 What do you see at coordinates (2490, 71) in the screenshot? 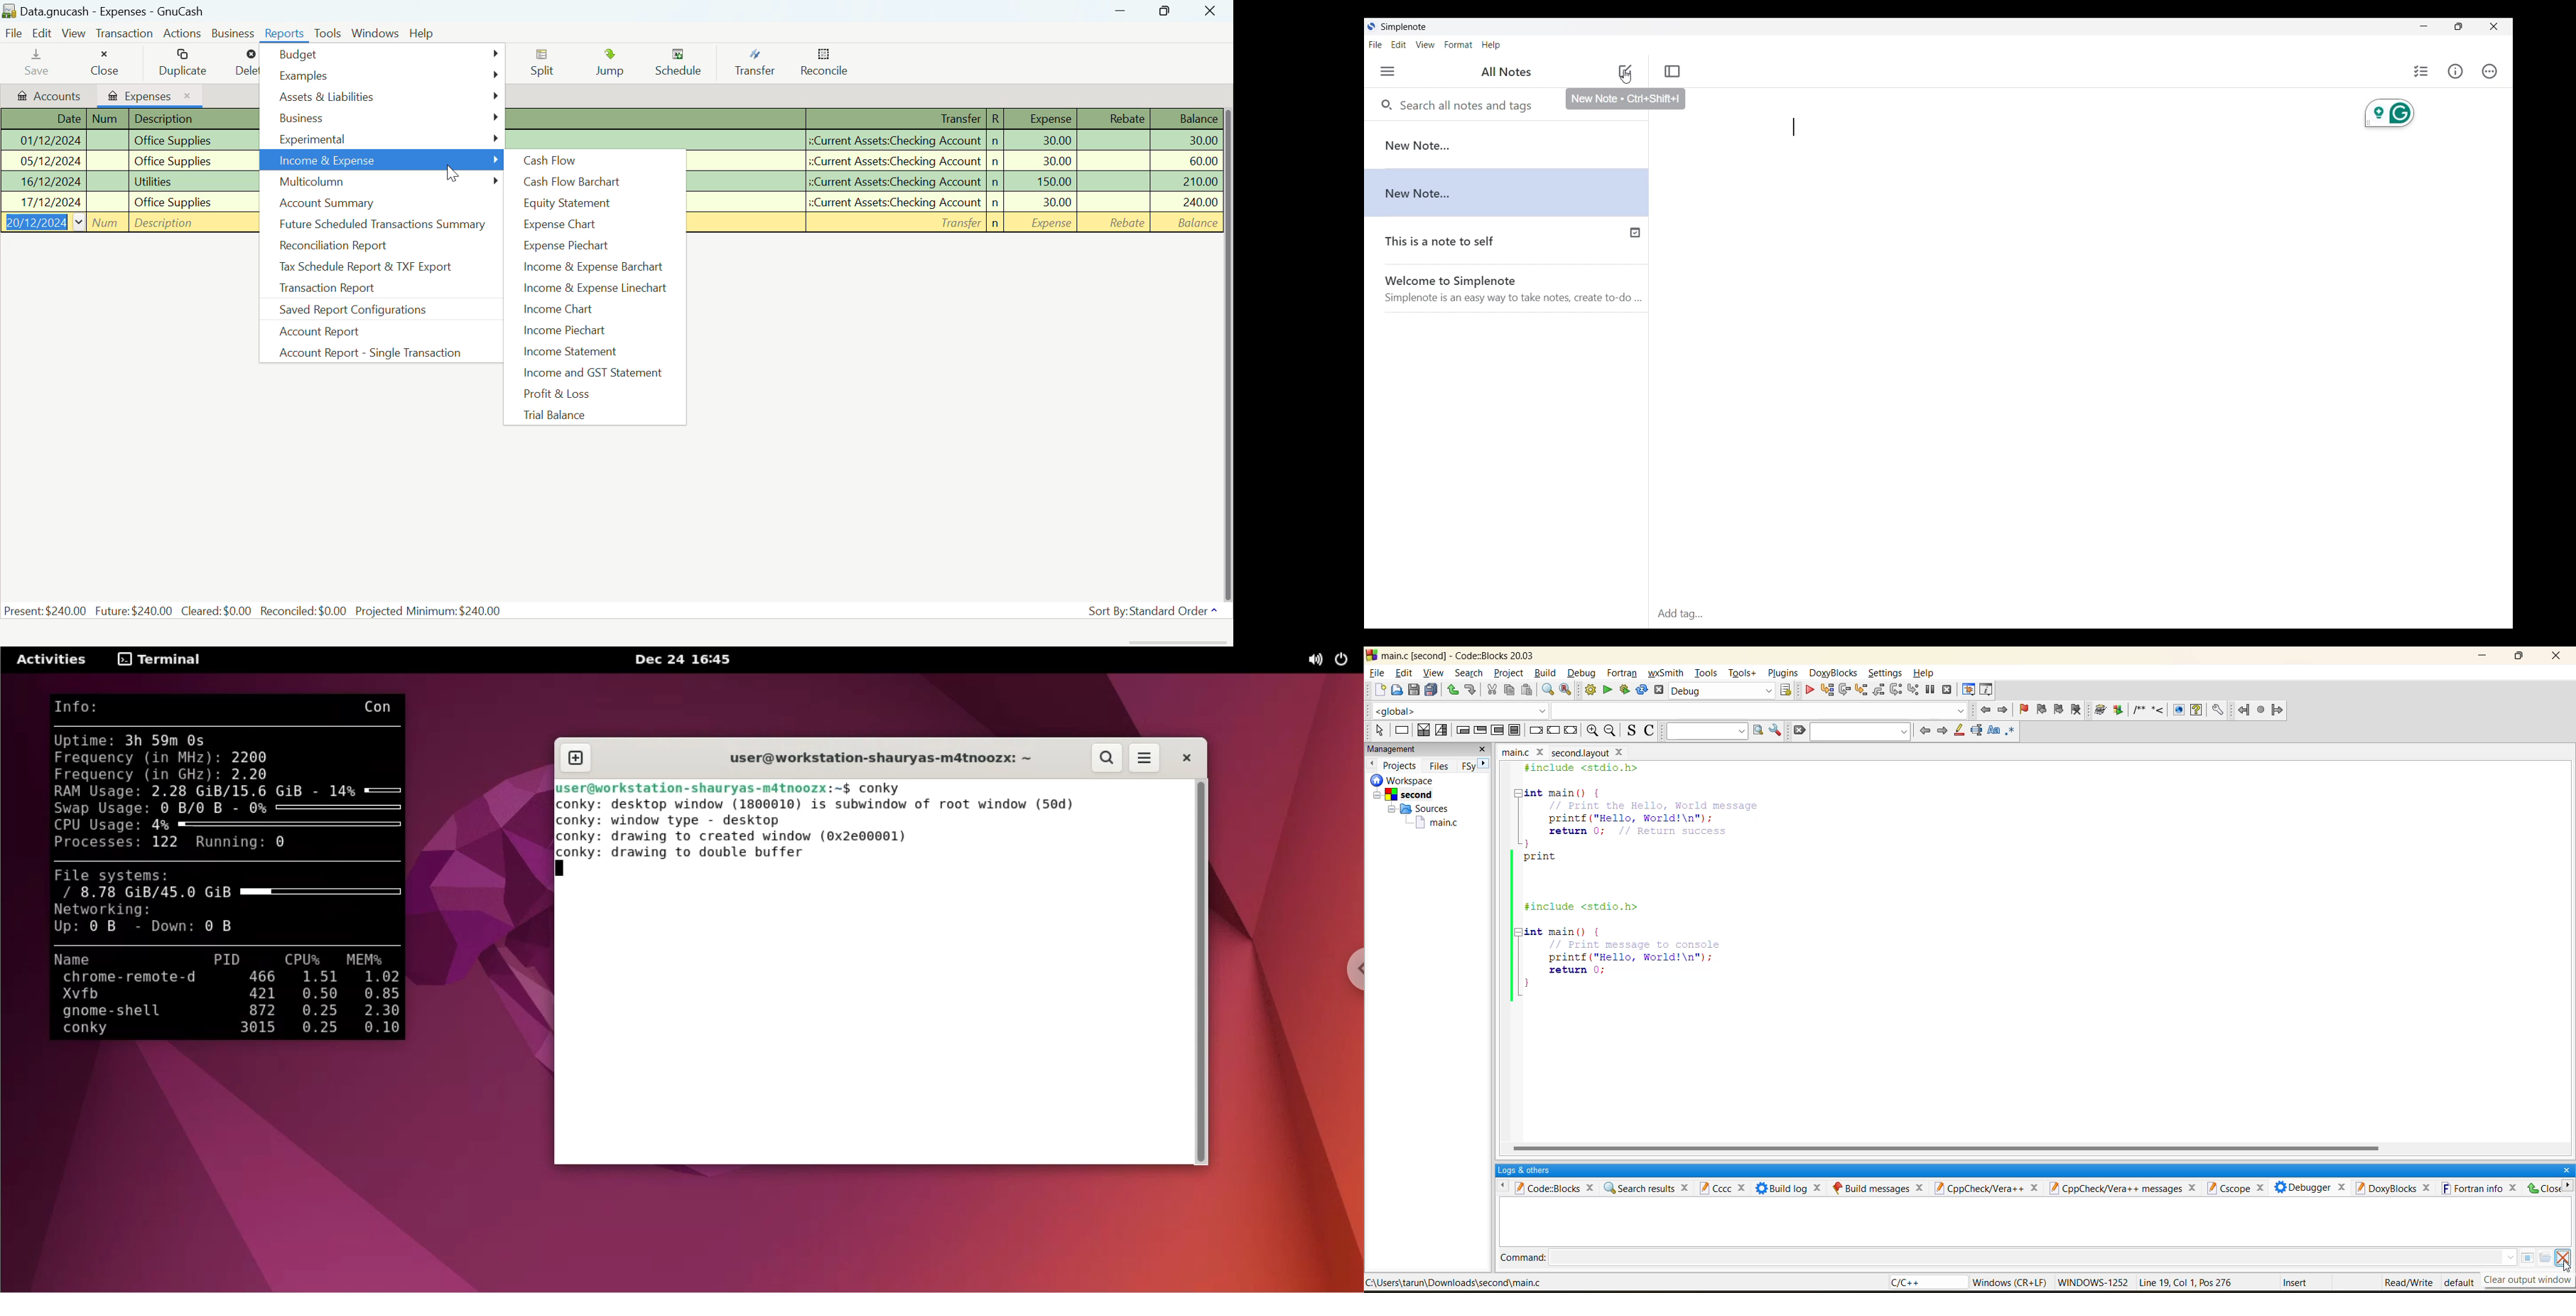
I see `Actions` at bounding box center [2490, 71].